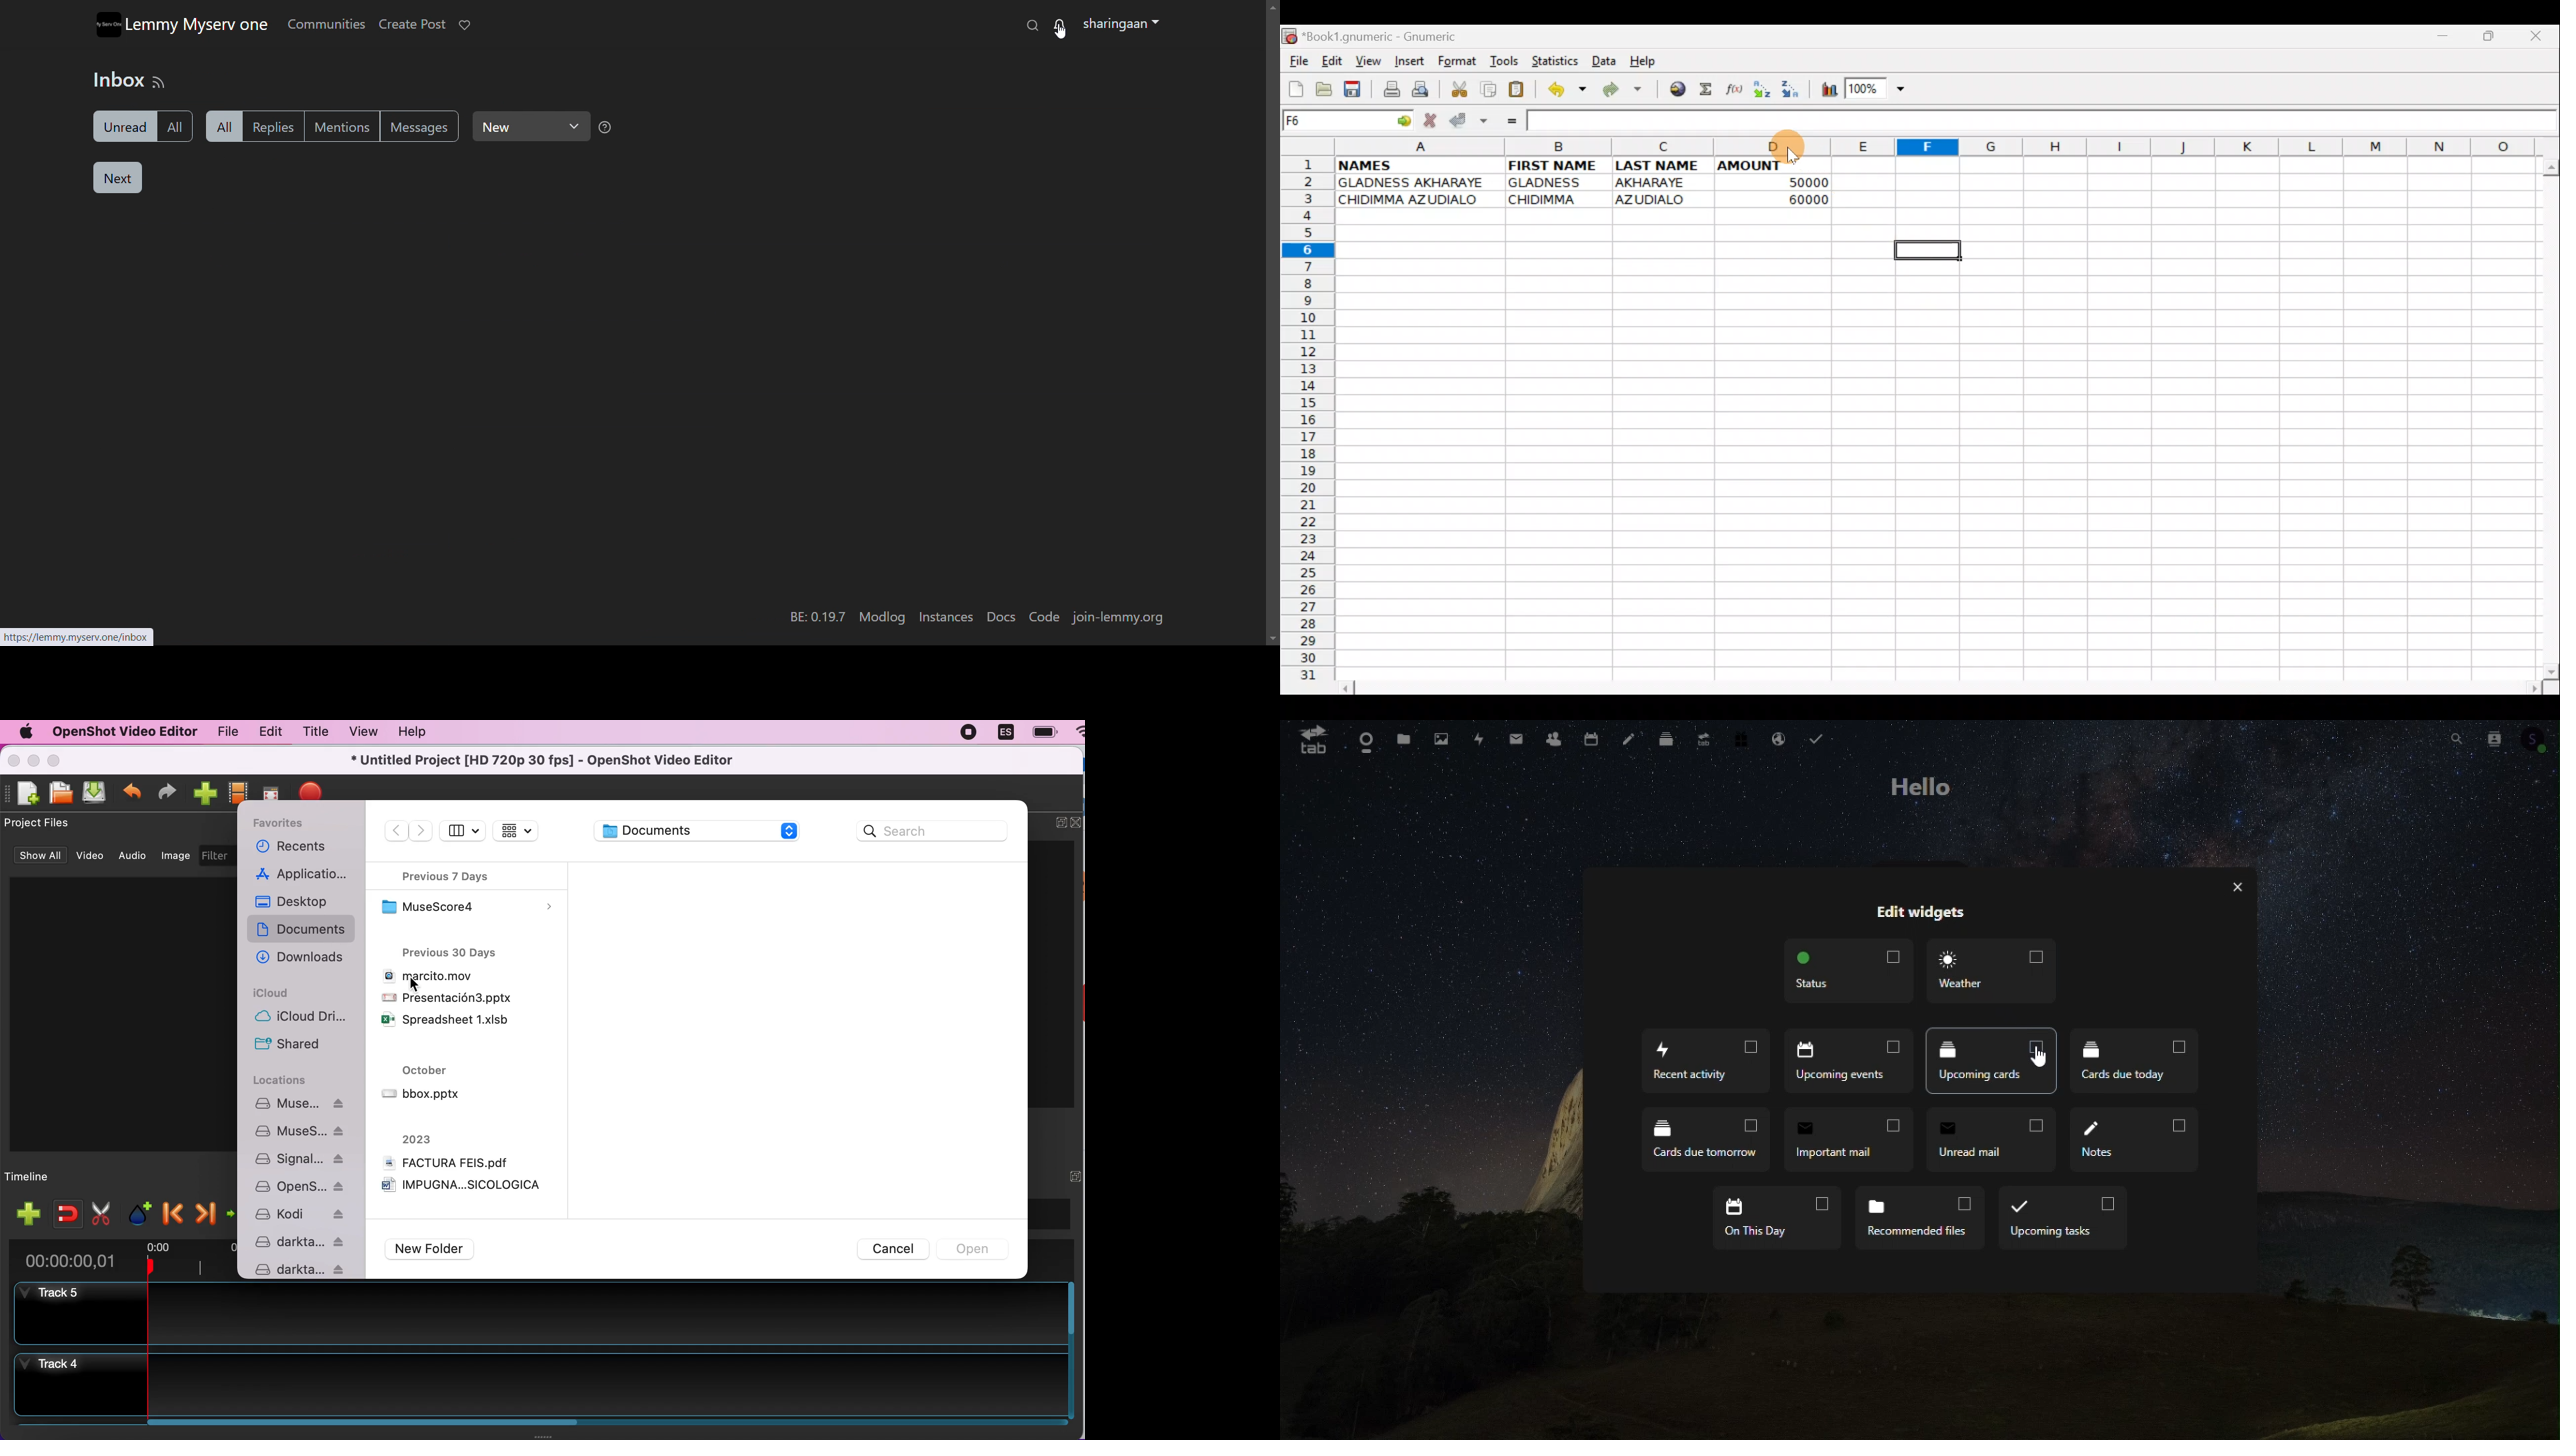  What do you see at coordinates (1915, 788) in the screenshot?
I see `hello` at bounding box center [1915, 788].